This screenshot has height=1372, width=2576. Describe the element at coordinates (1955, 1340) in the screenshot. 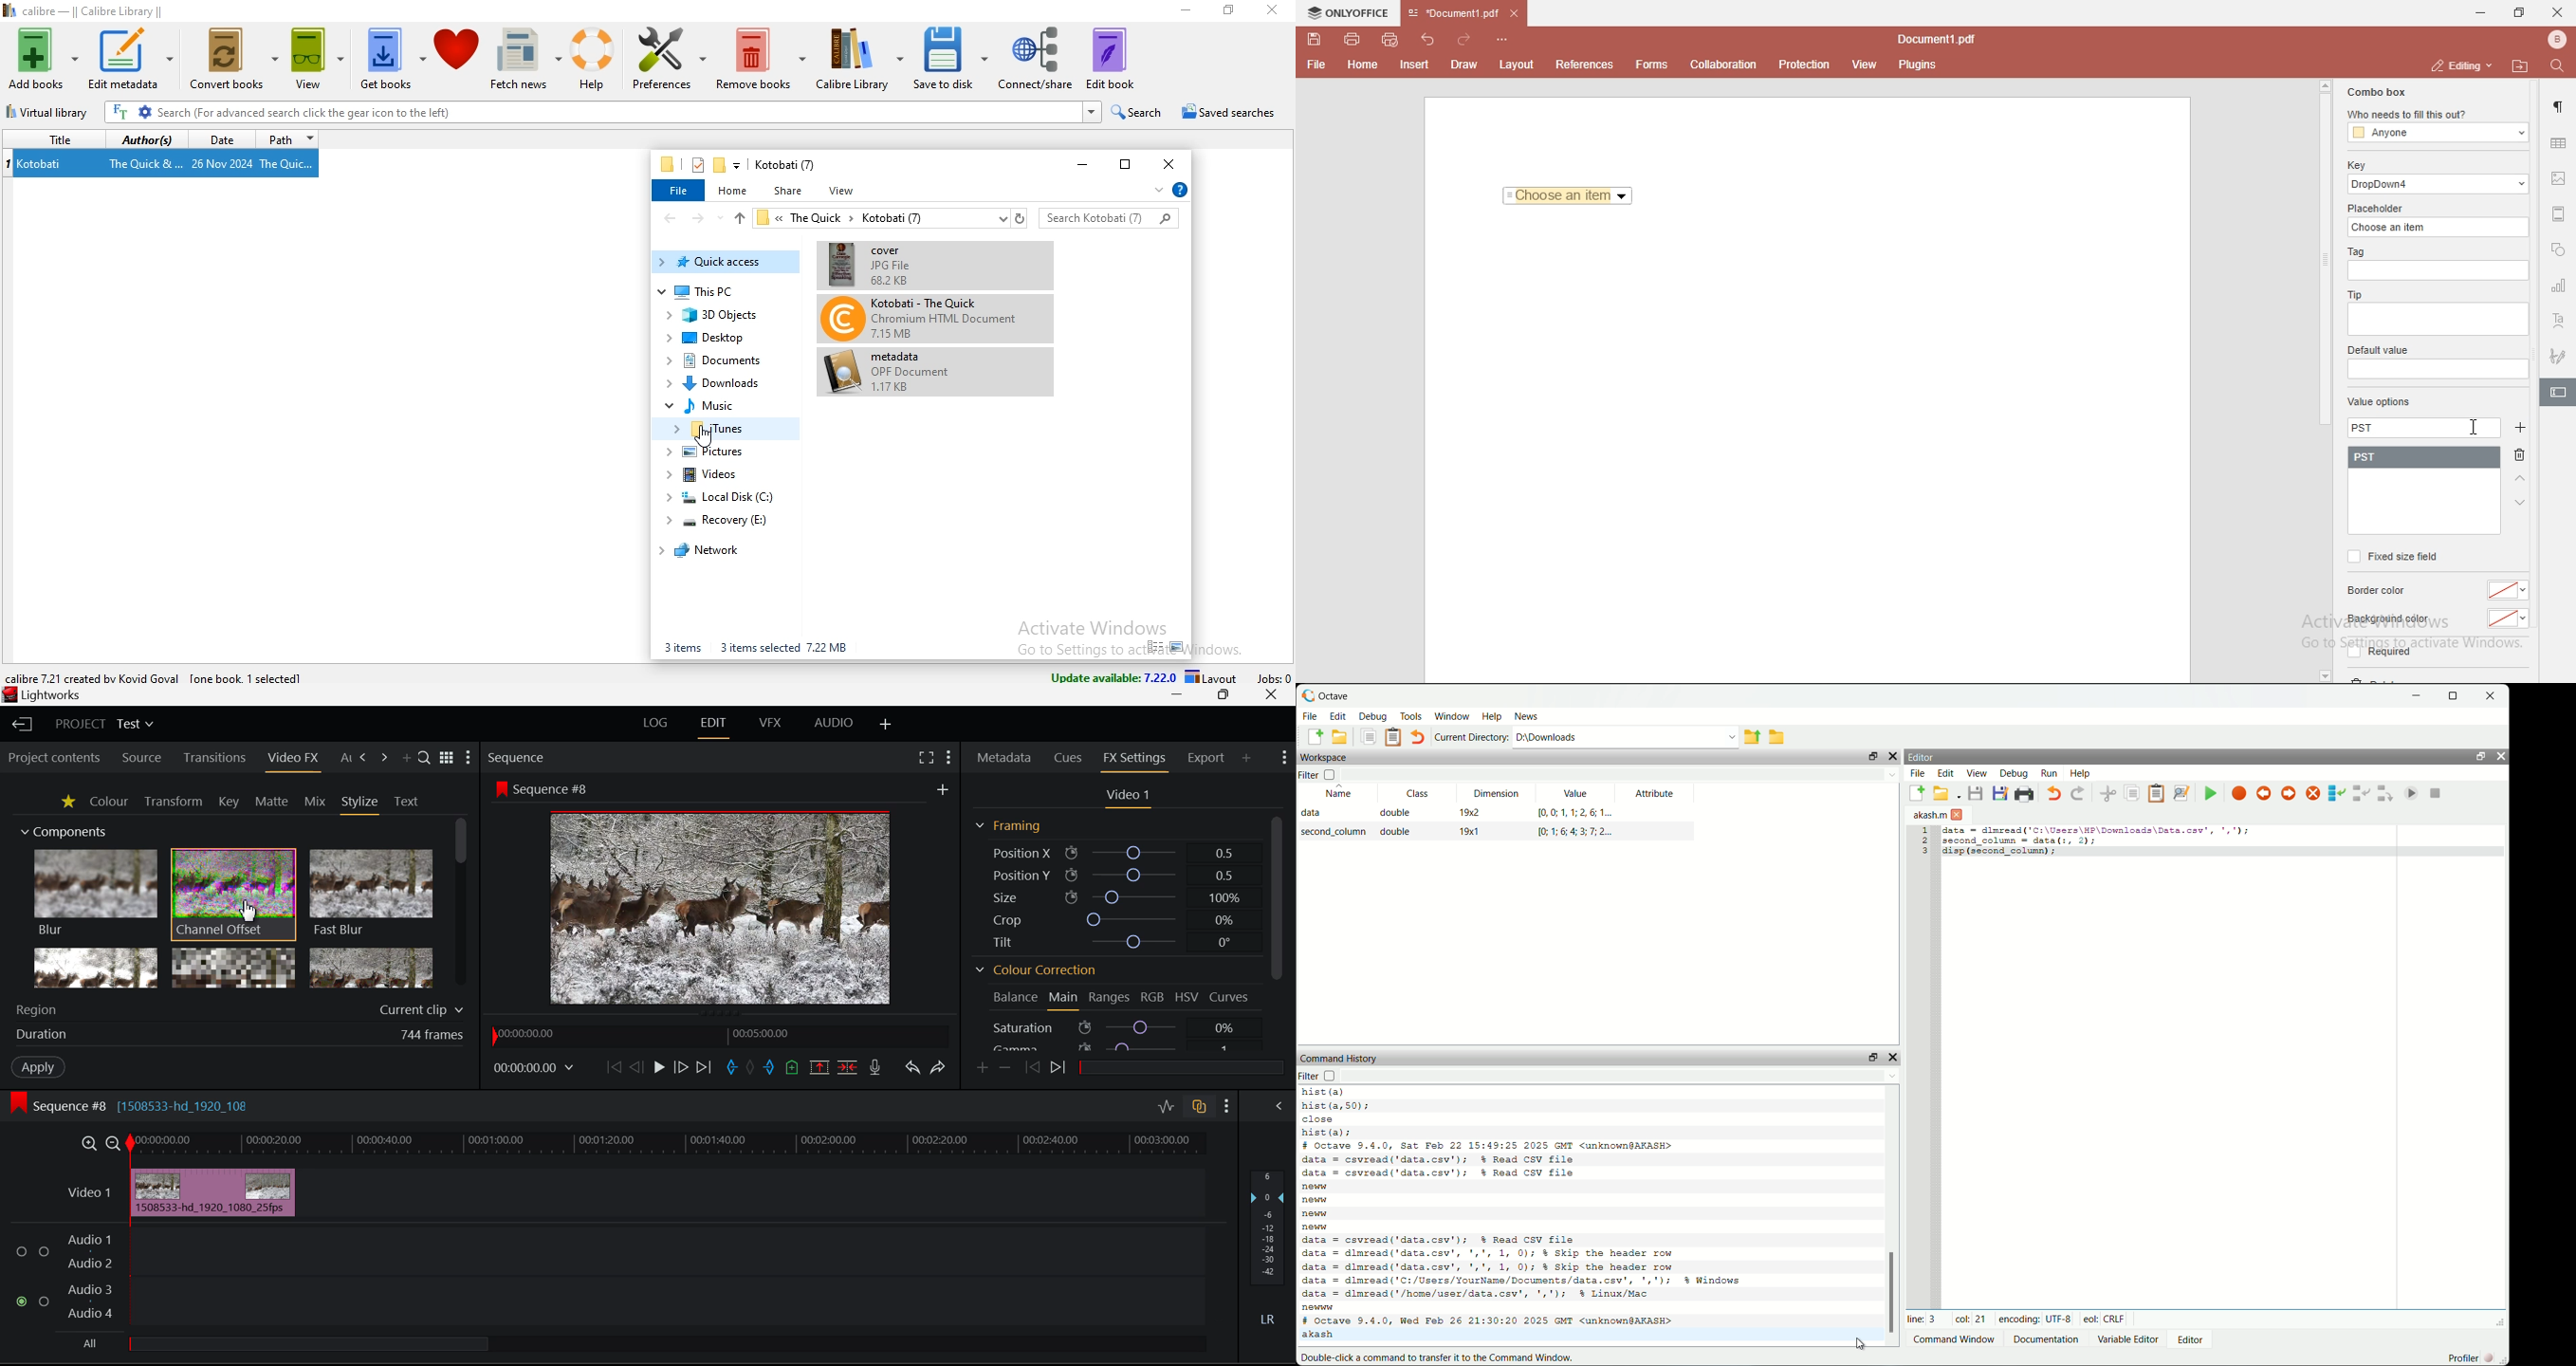

I see `Command window` at that location.